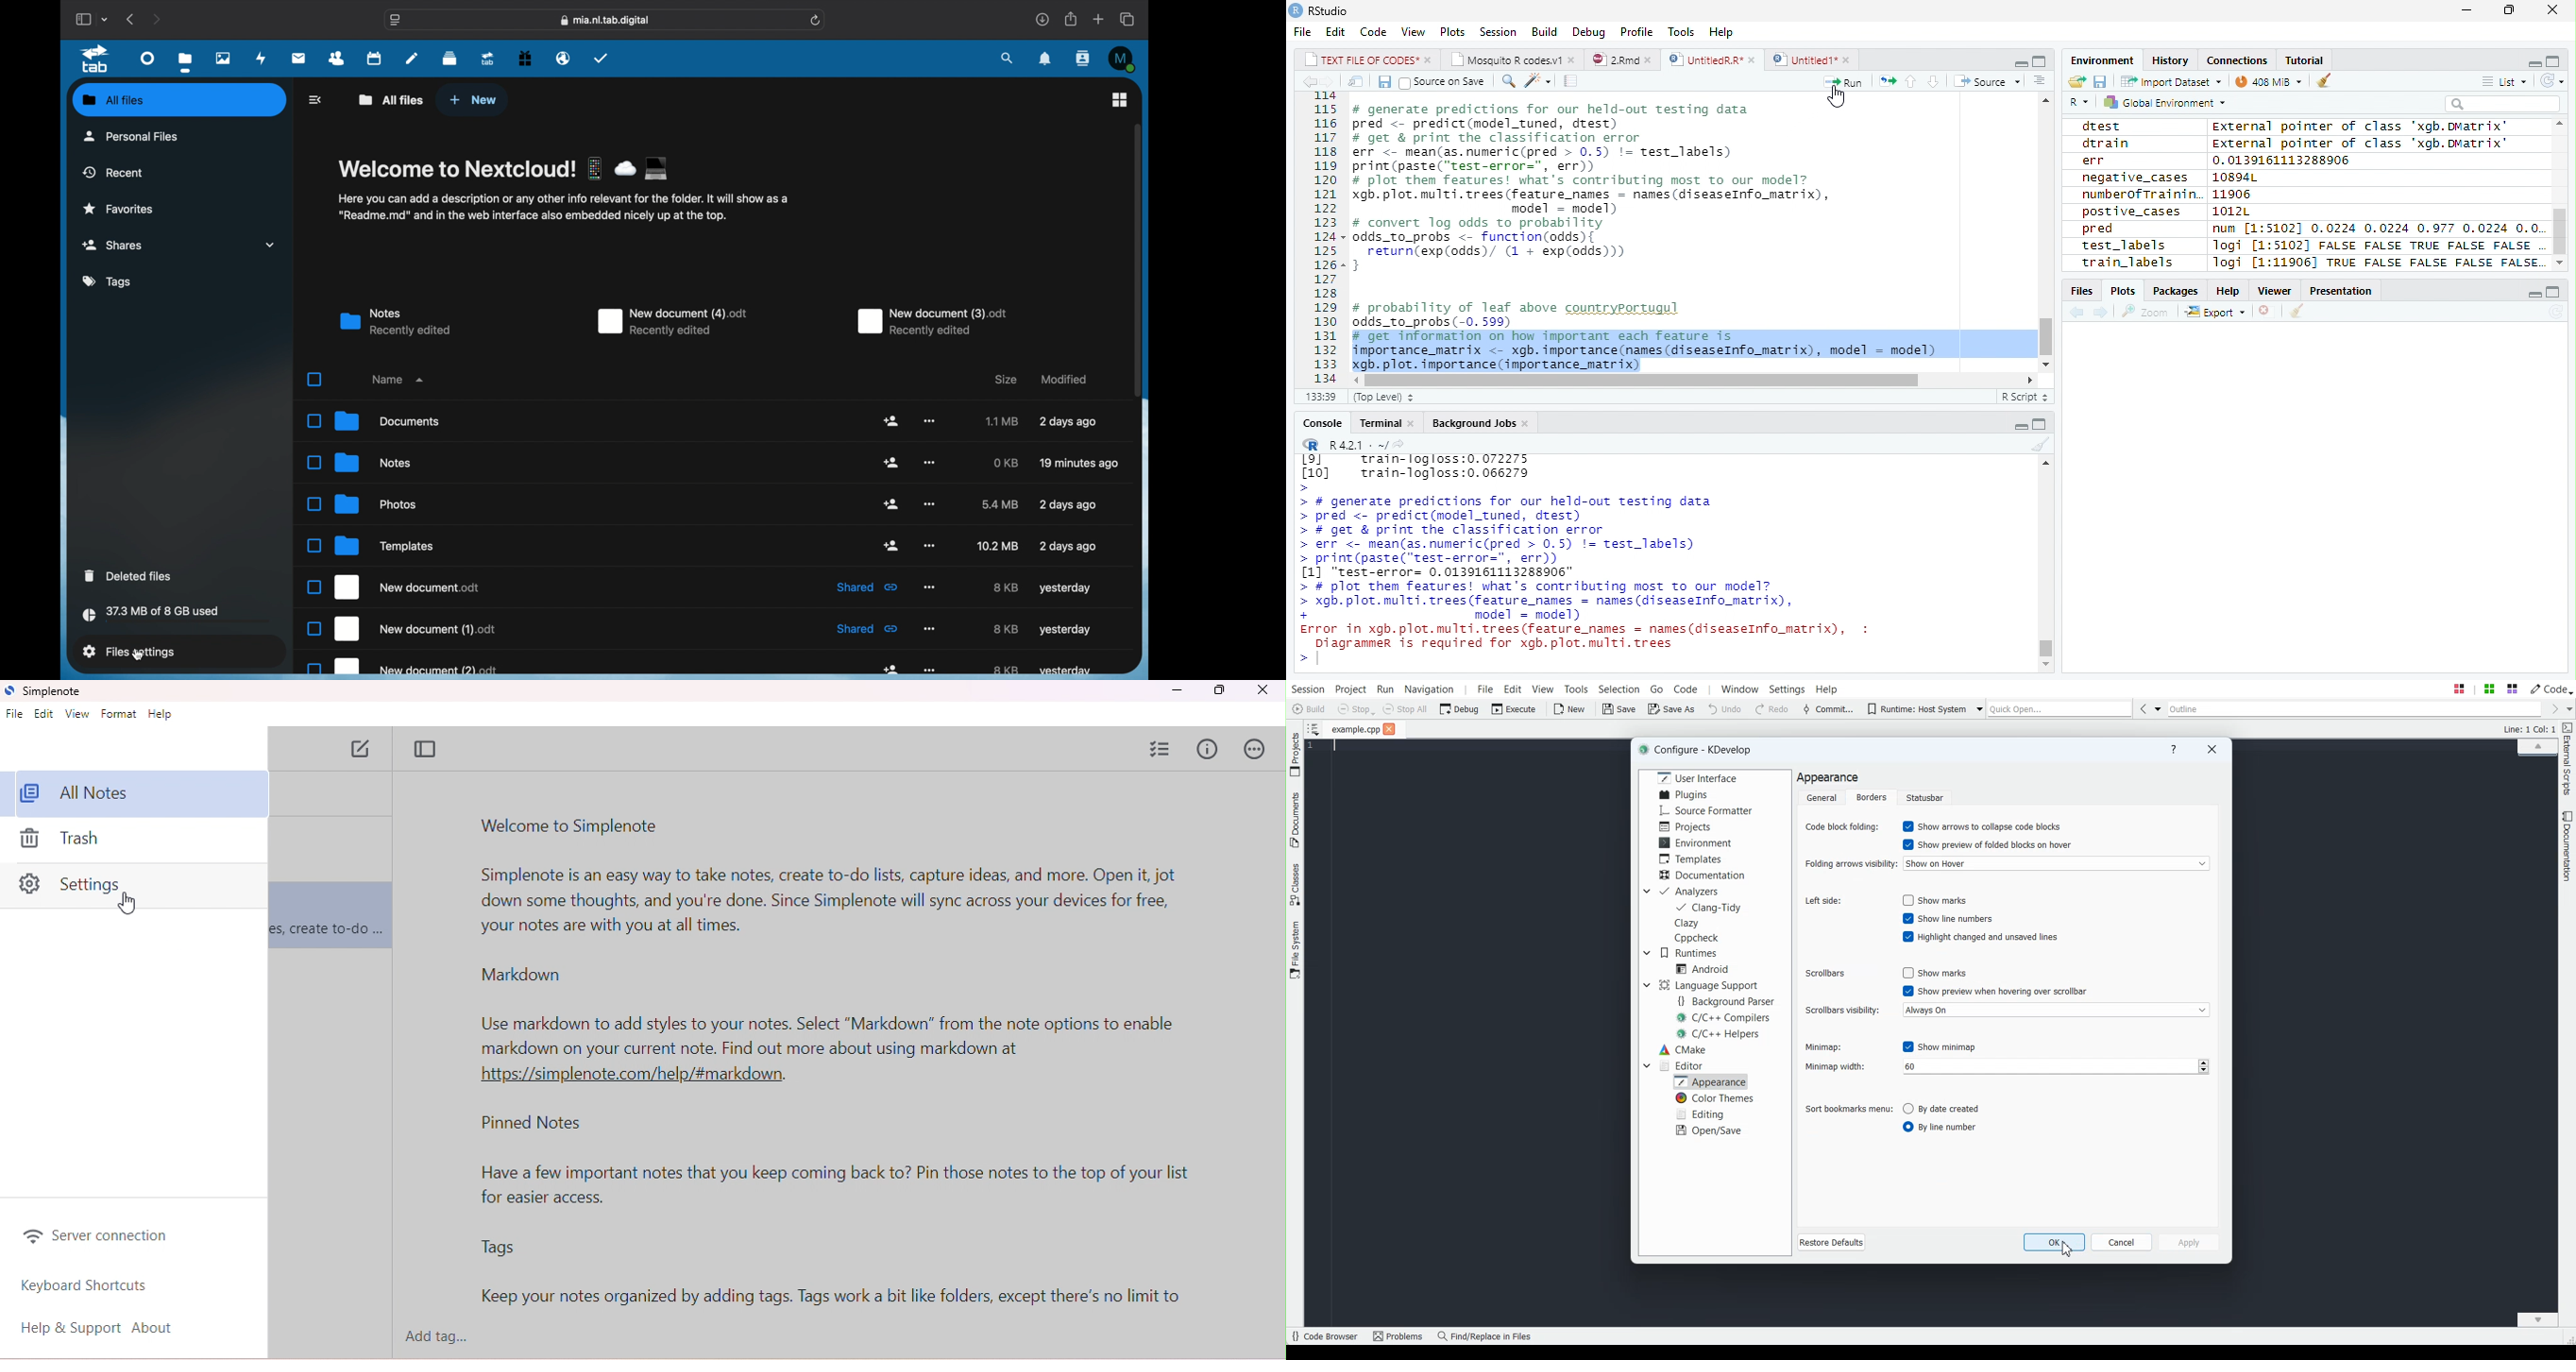 This screenshot has height=1372, width=2576. What do you see at coordinates (179, 616) in the screenshot?
I see `storage` at bounding box center [179, 616].